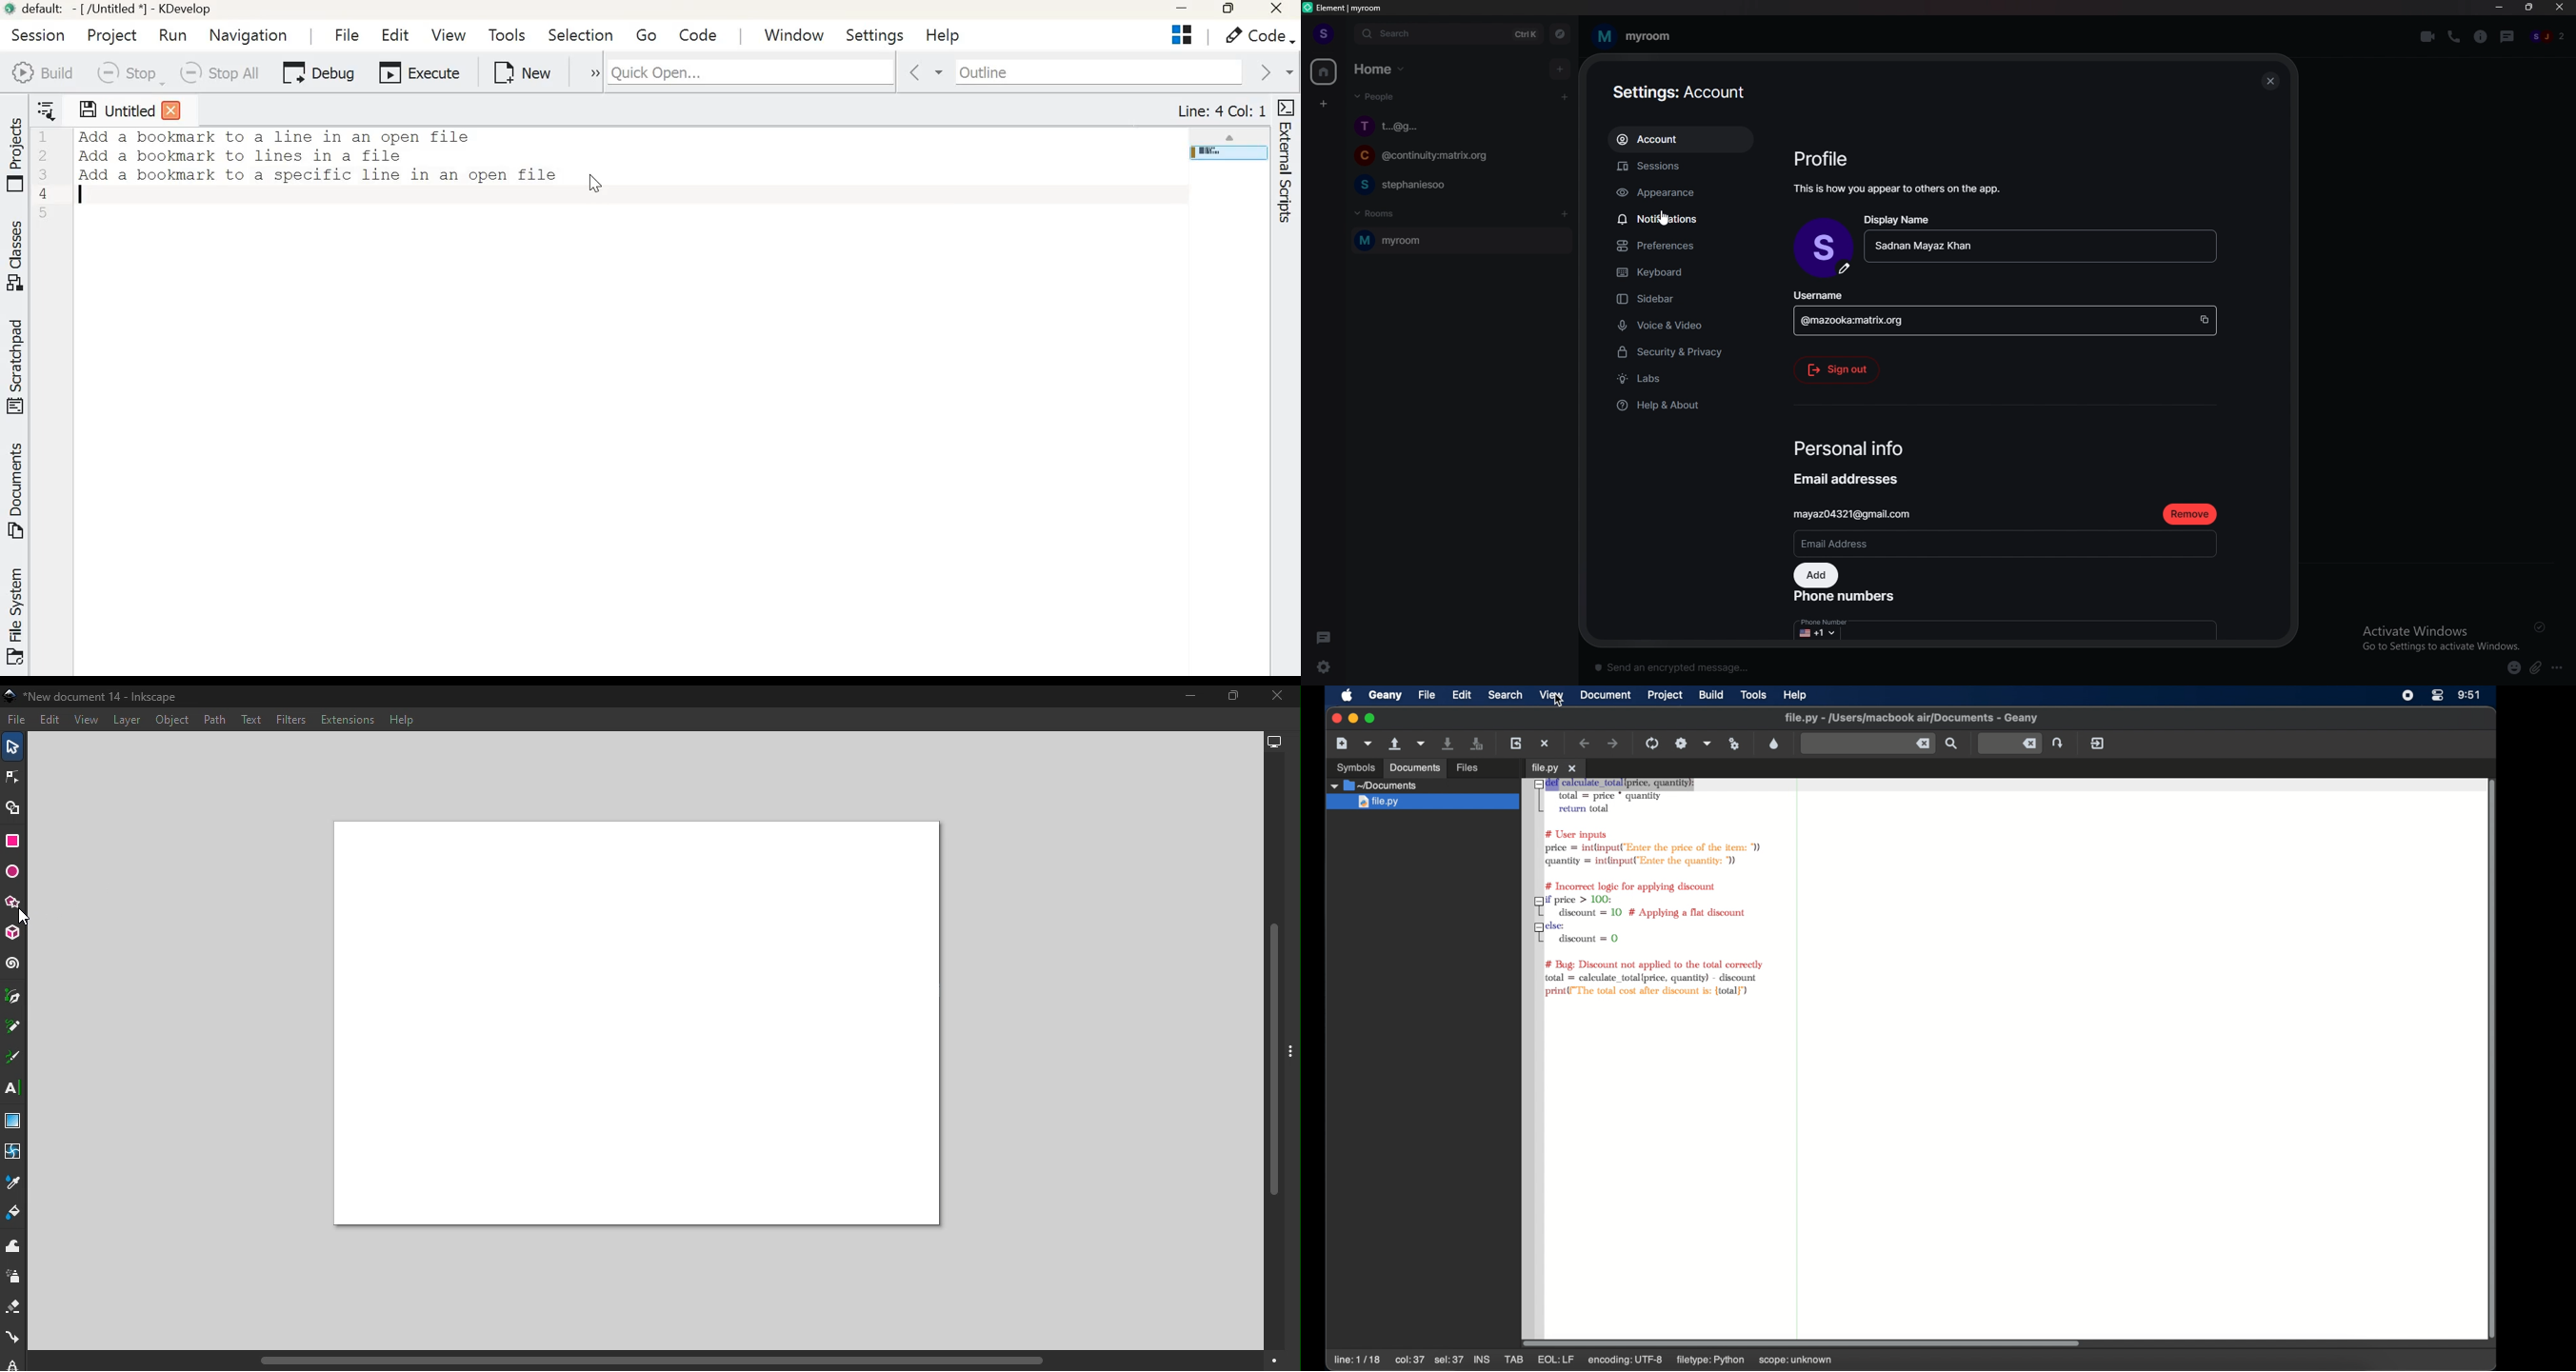 Image resolution: width=2576 pixels, height=1372 pixels. I want to click on Pencil tool, so click(13, 1028).